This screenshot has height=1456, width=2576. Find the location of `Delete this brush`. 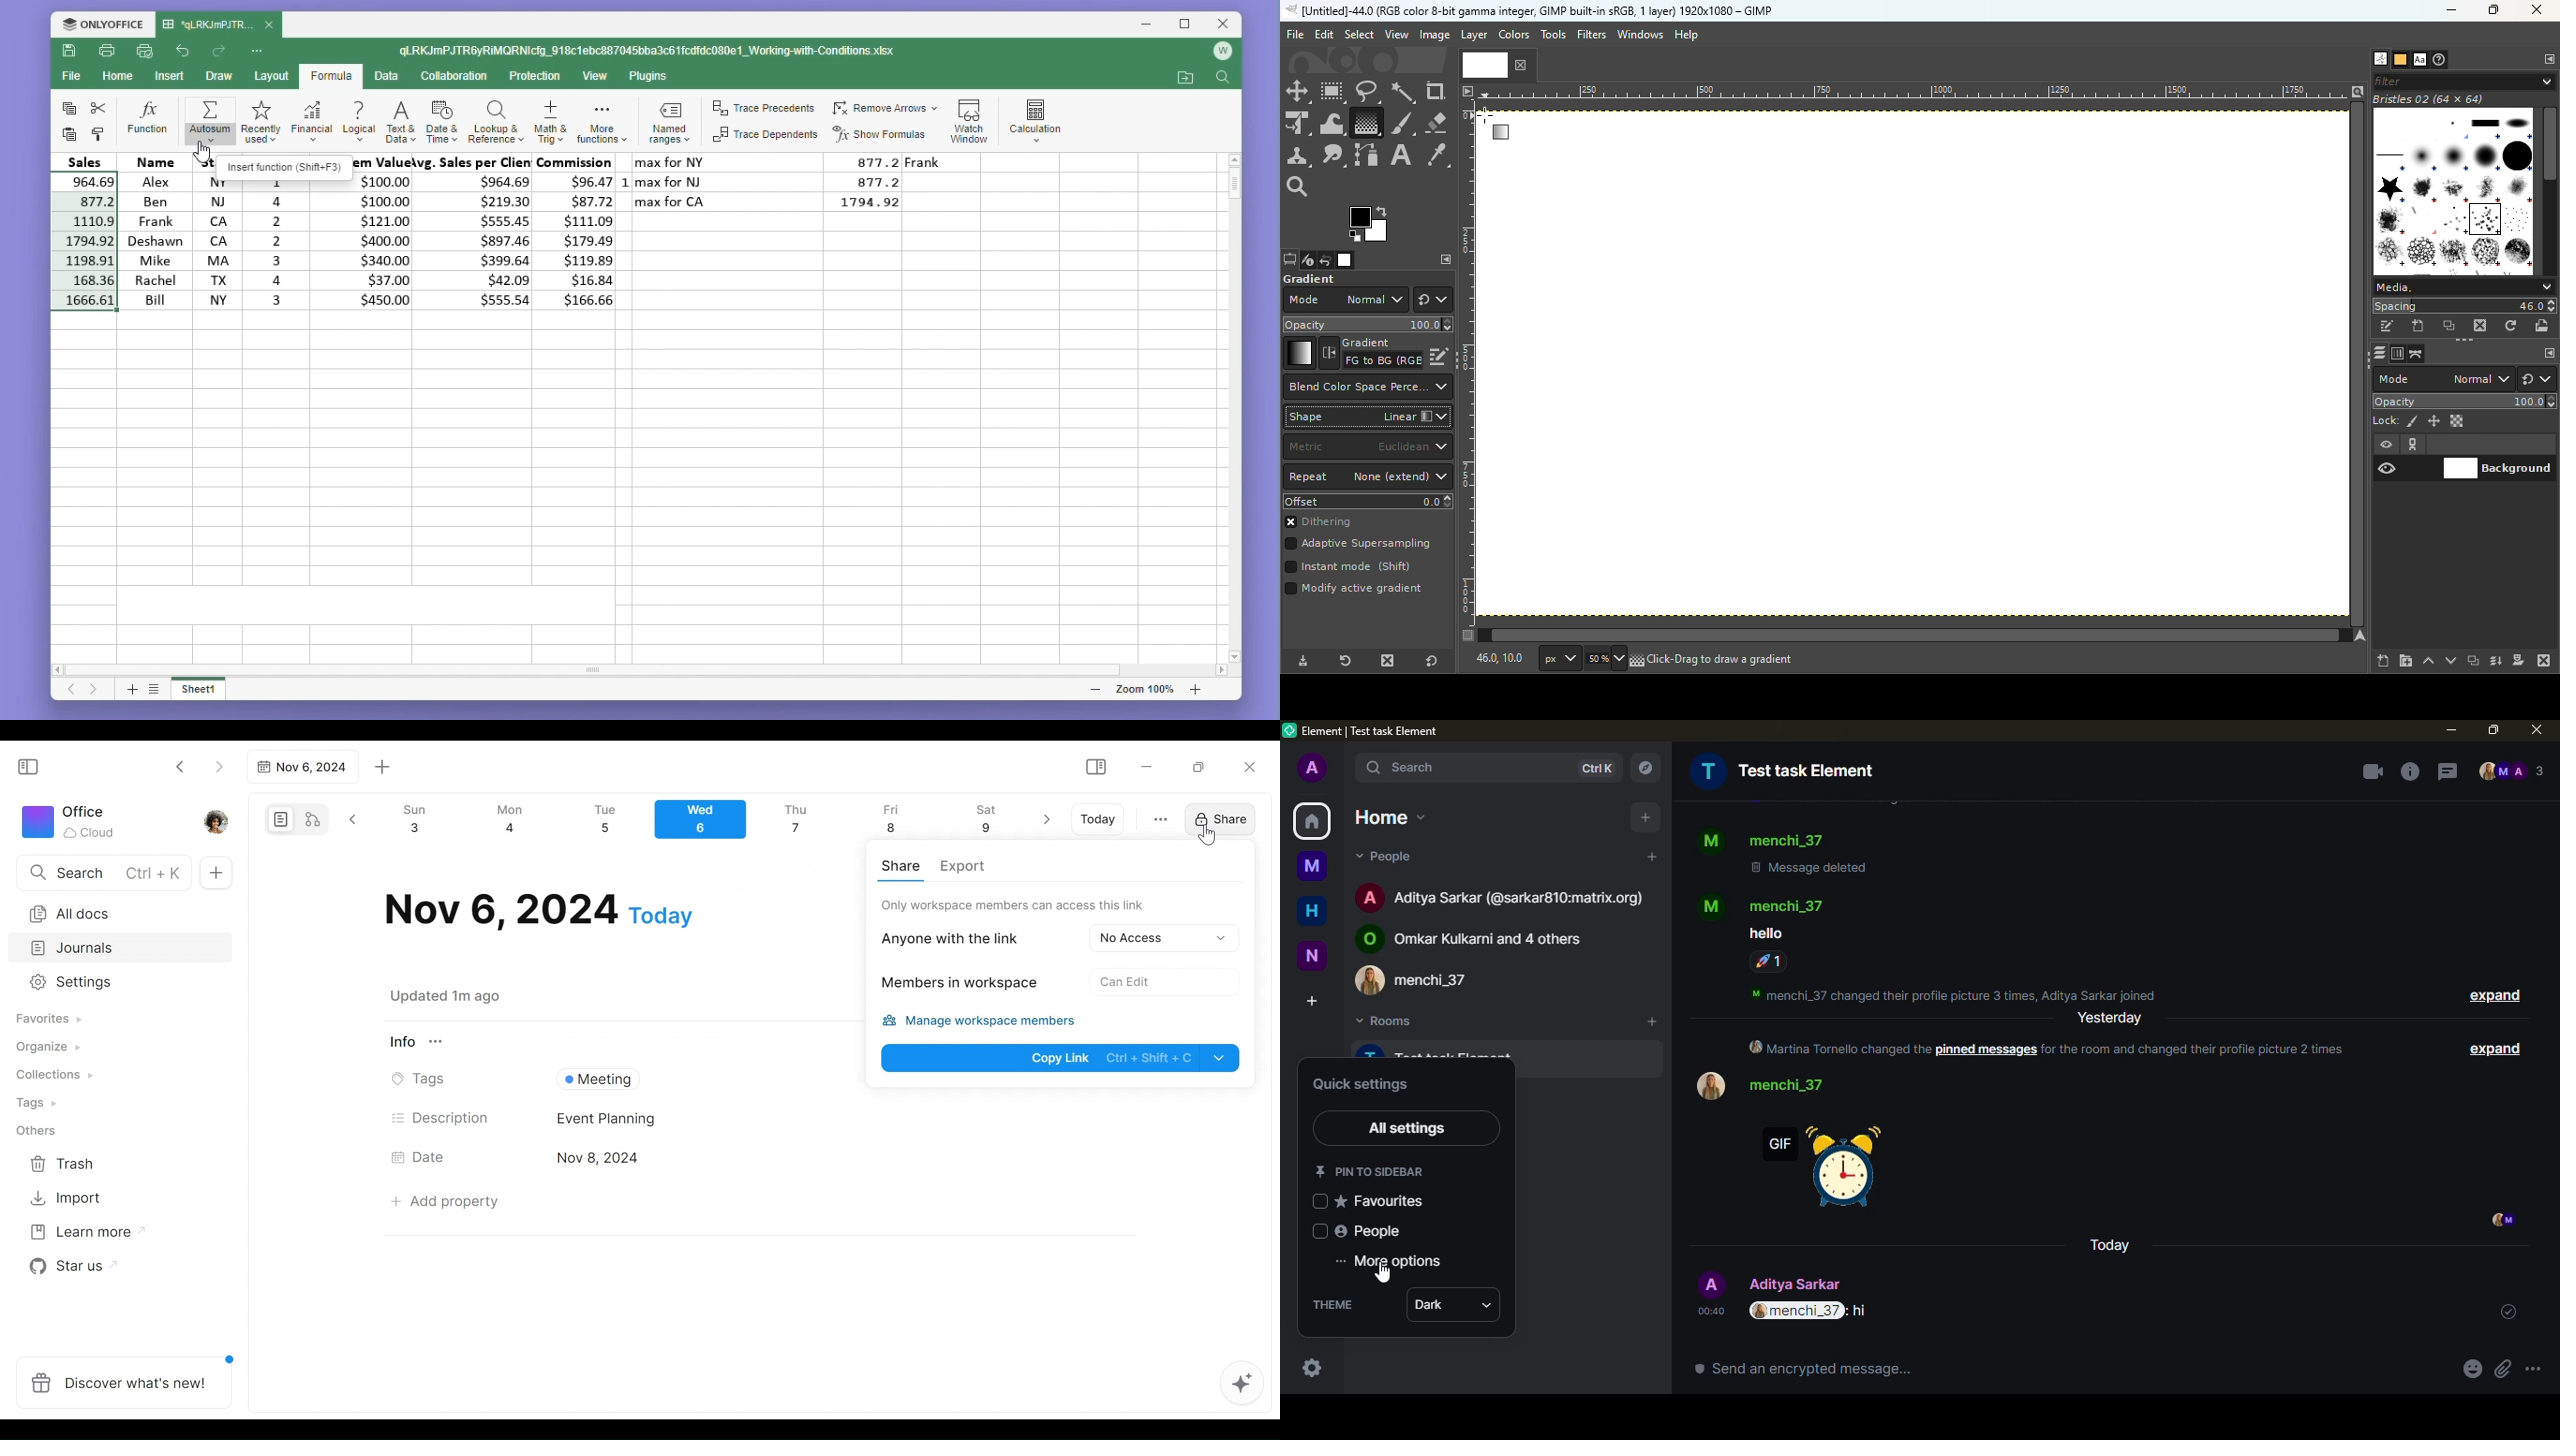

Delete this brush is located at coordinates (2481, 325).